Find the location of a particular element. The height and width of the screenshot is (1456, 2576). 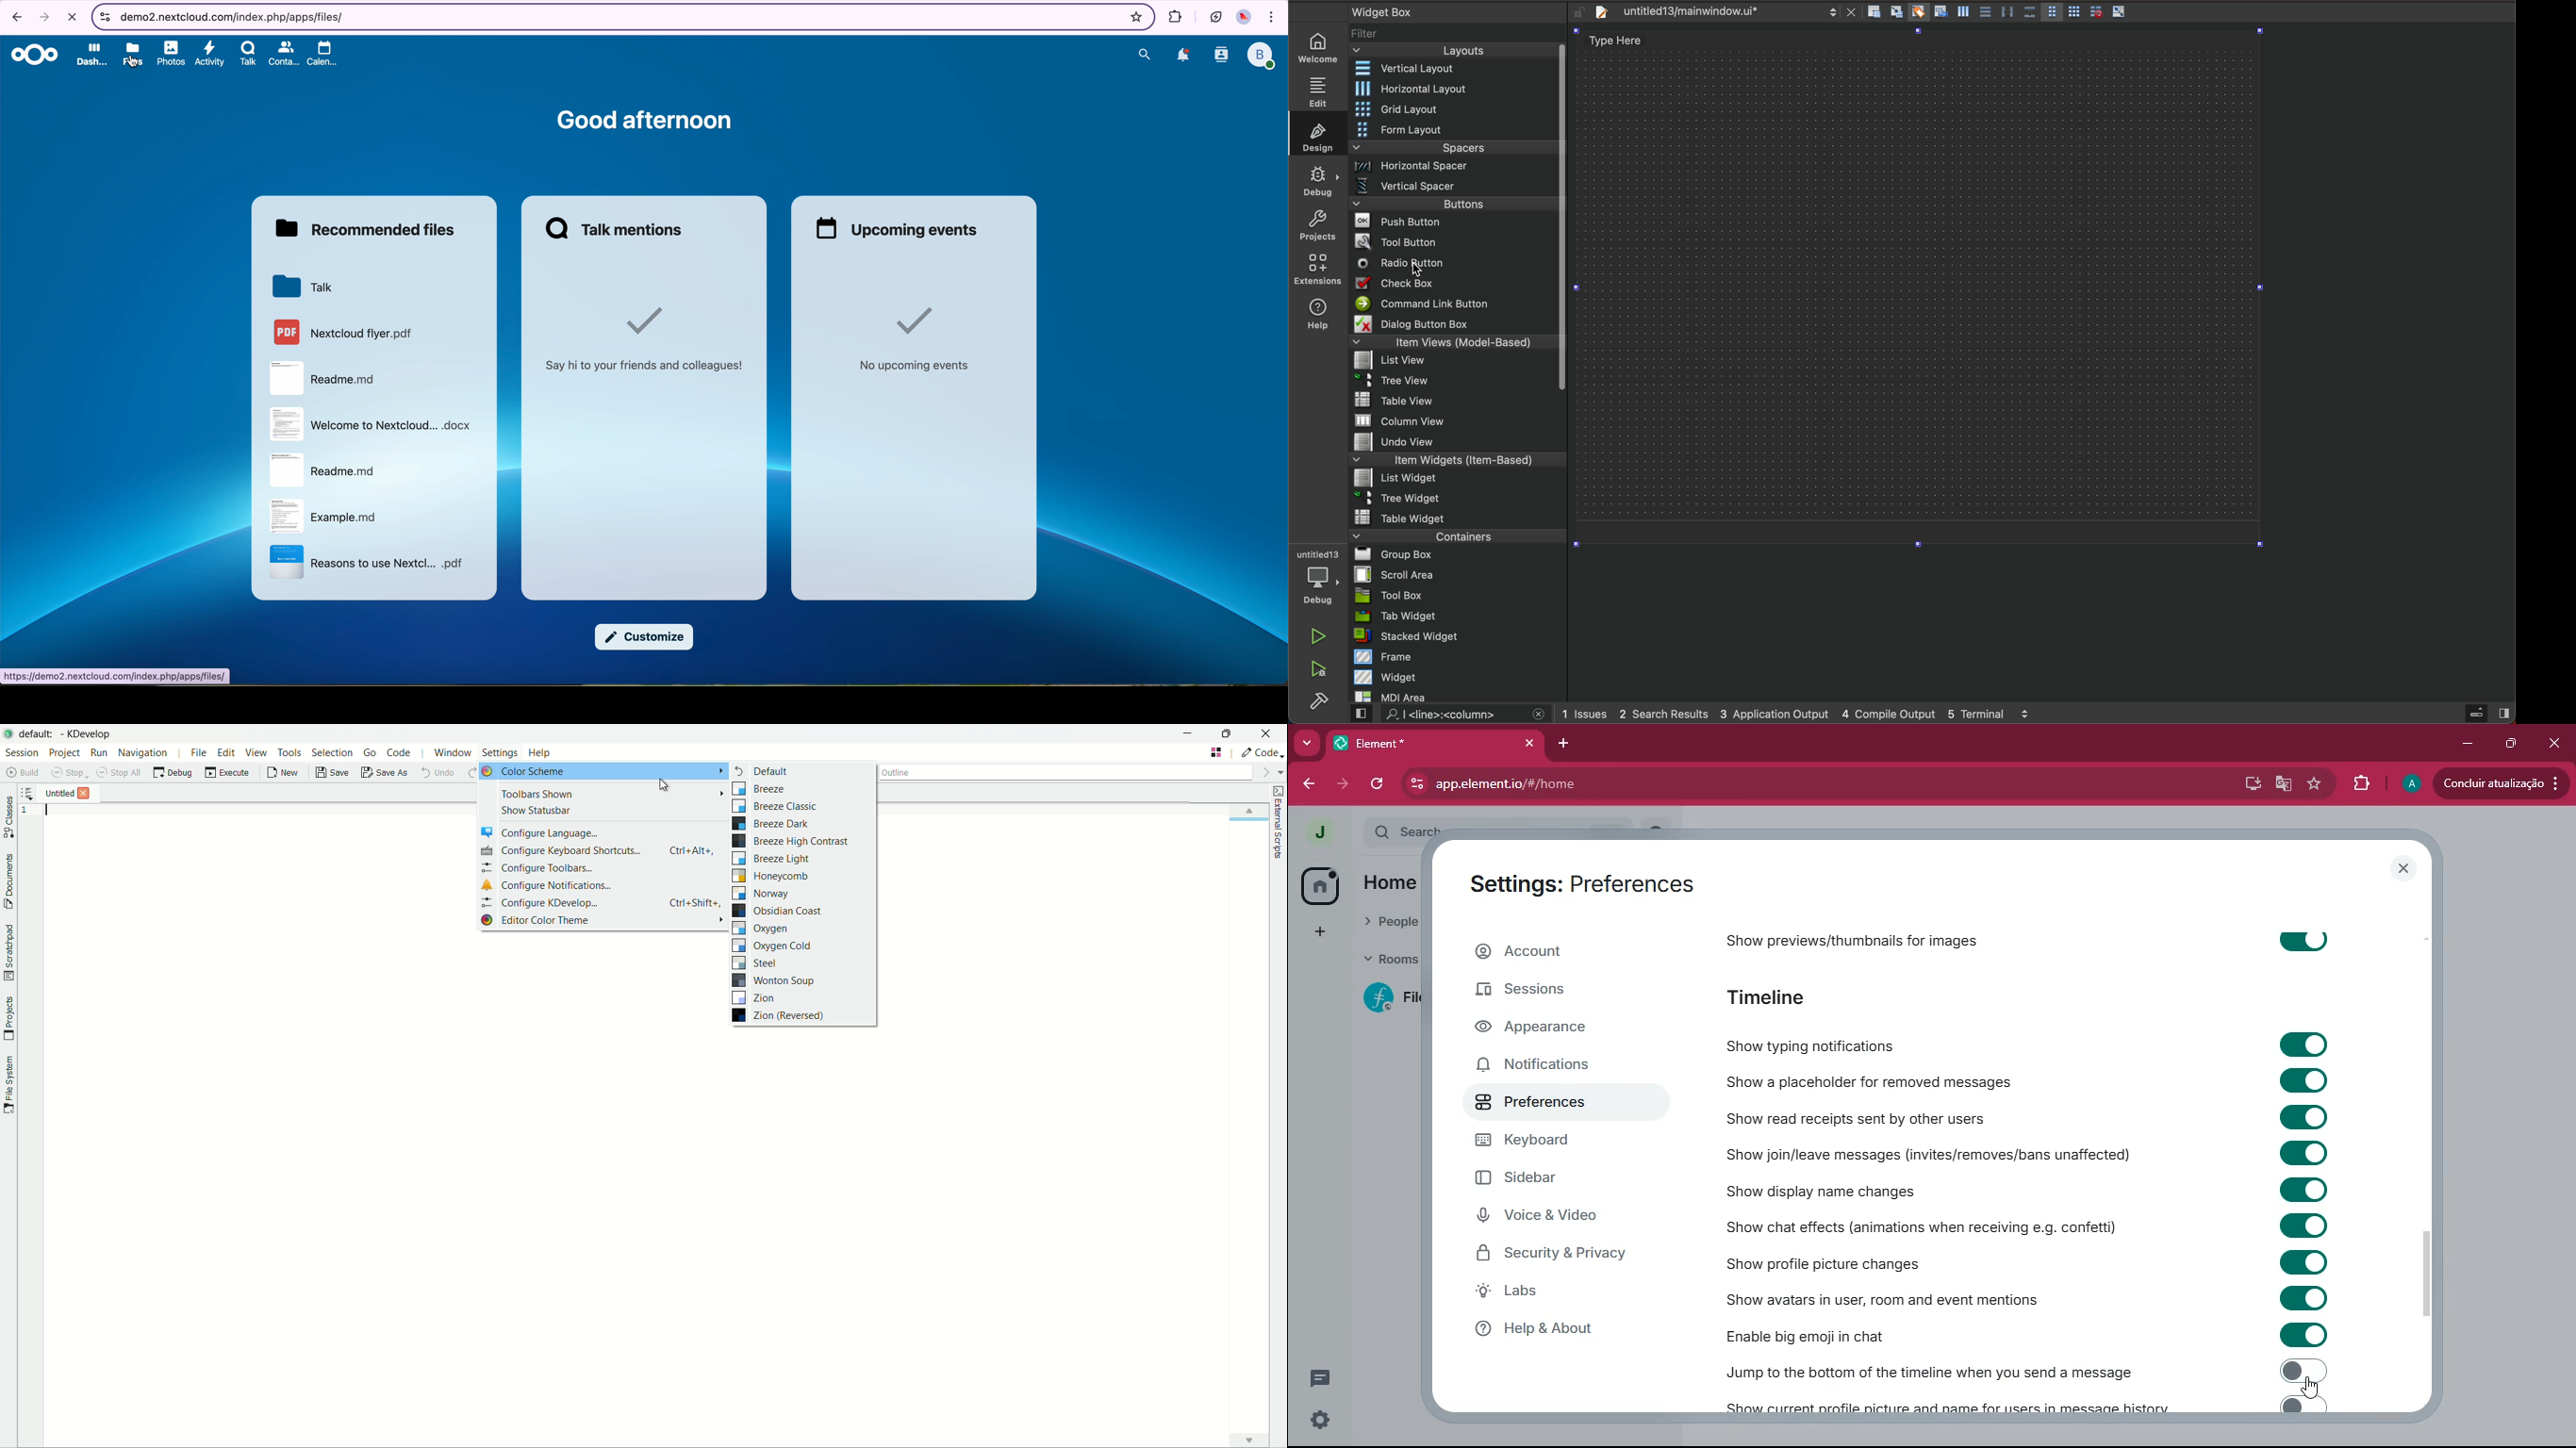

run is located at coordinates (1320, 636).